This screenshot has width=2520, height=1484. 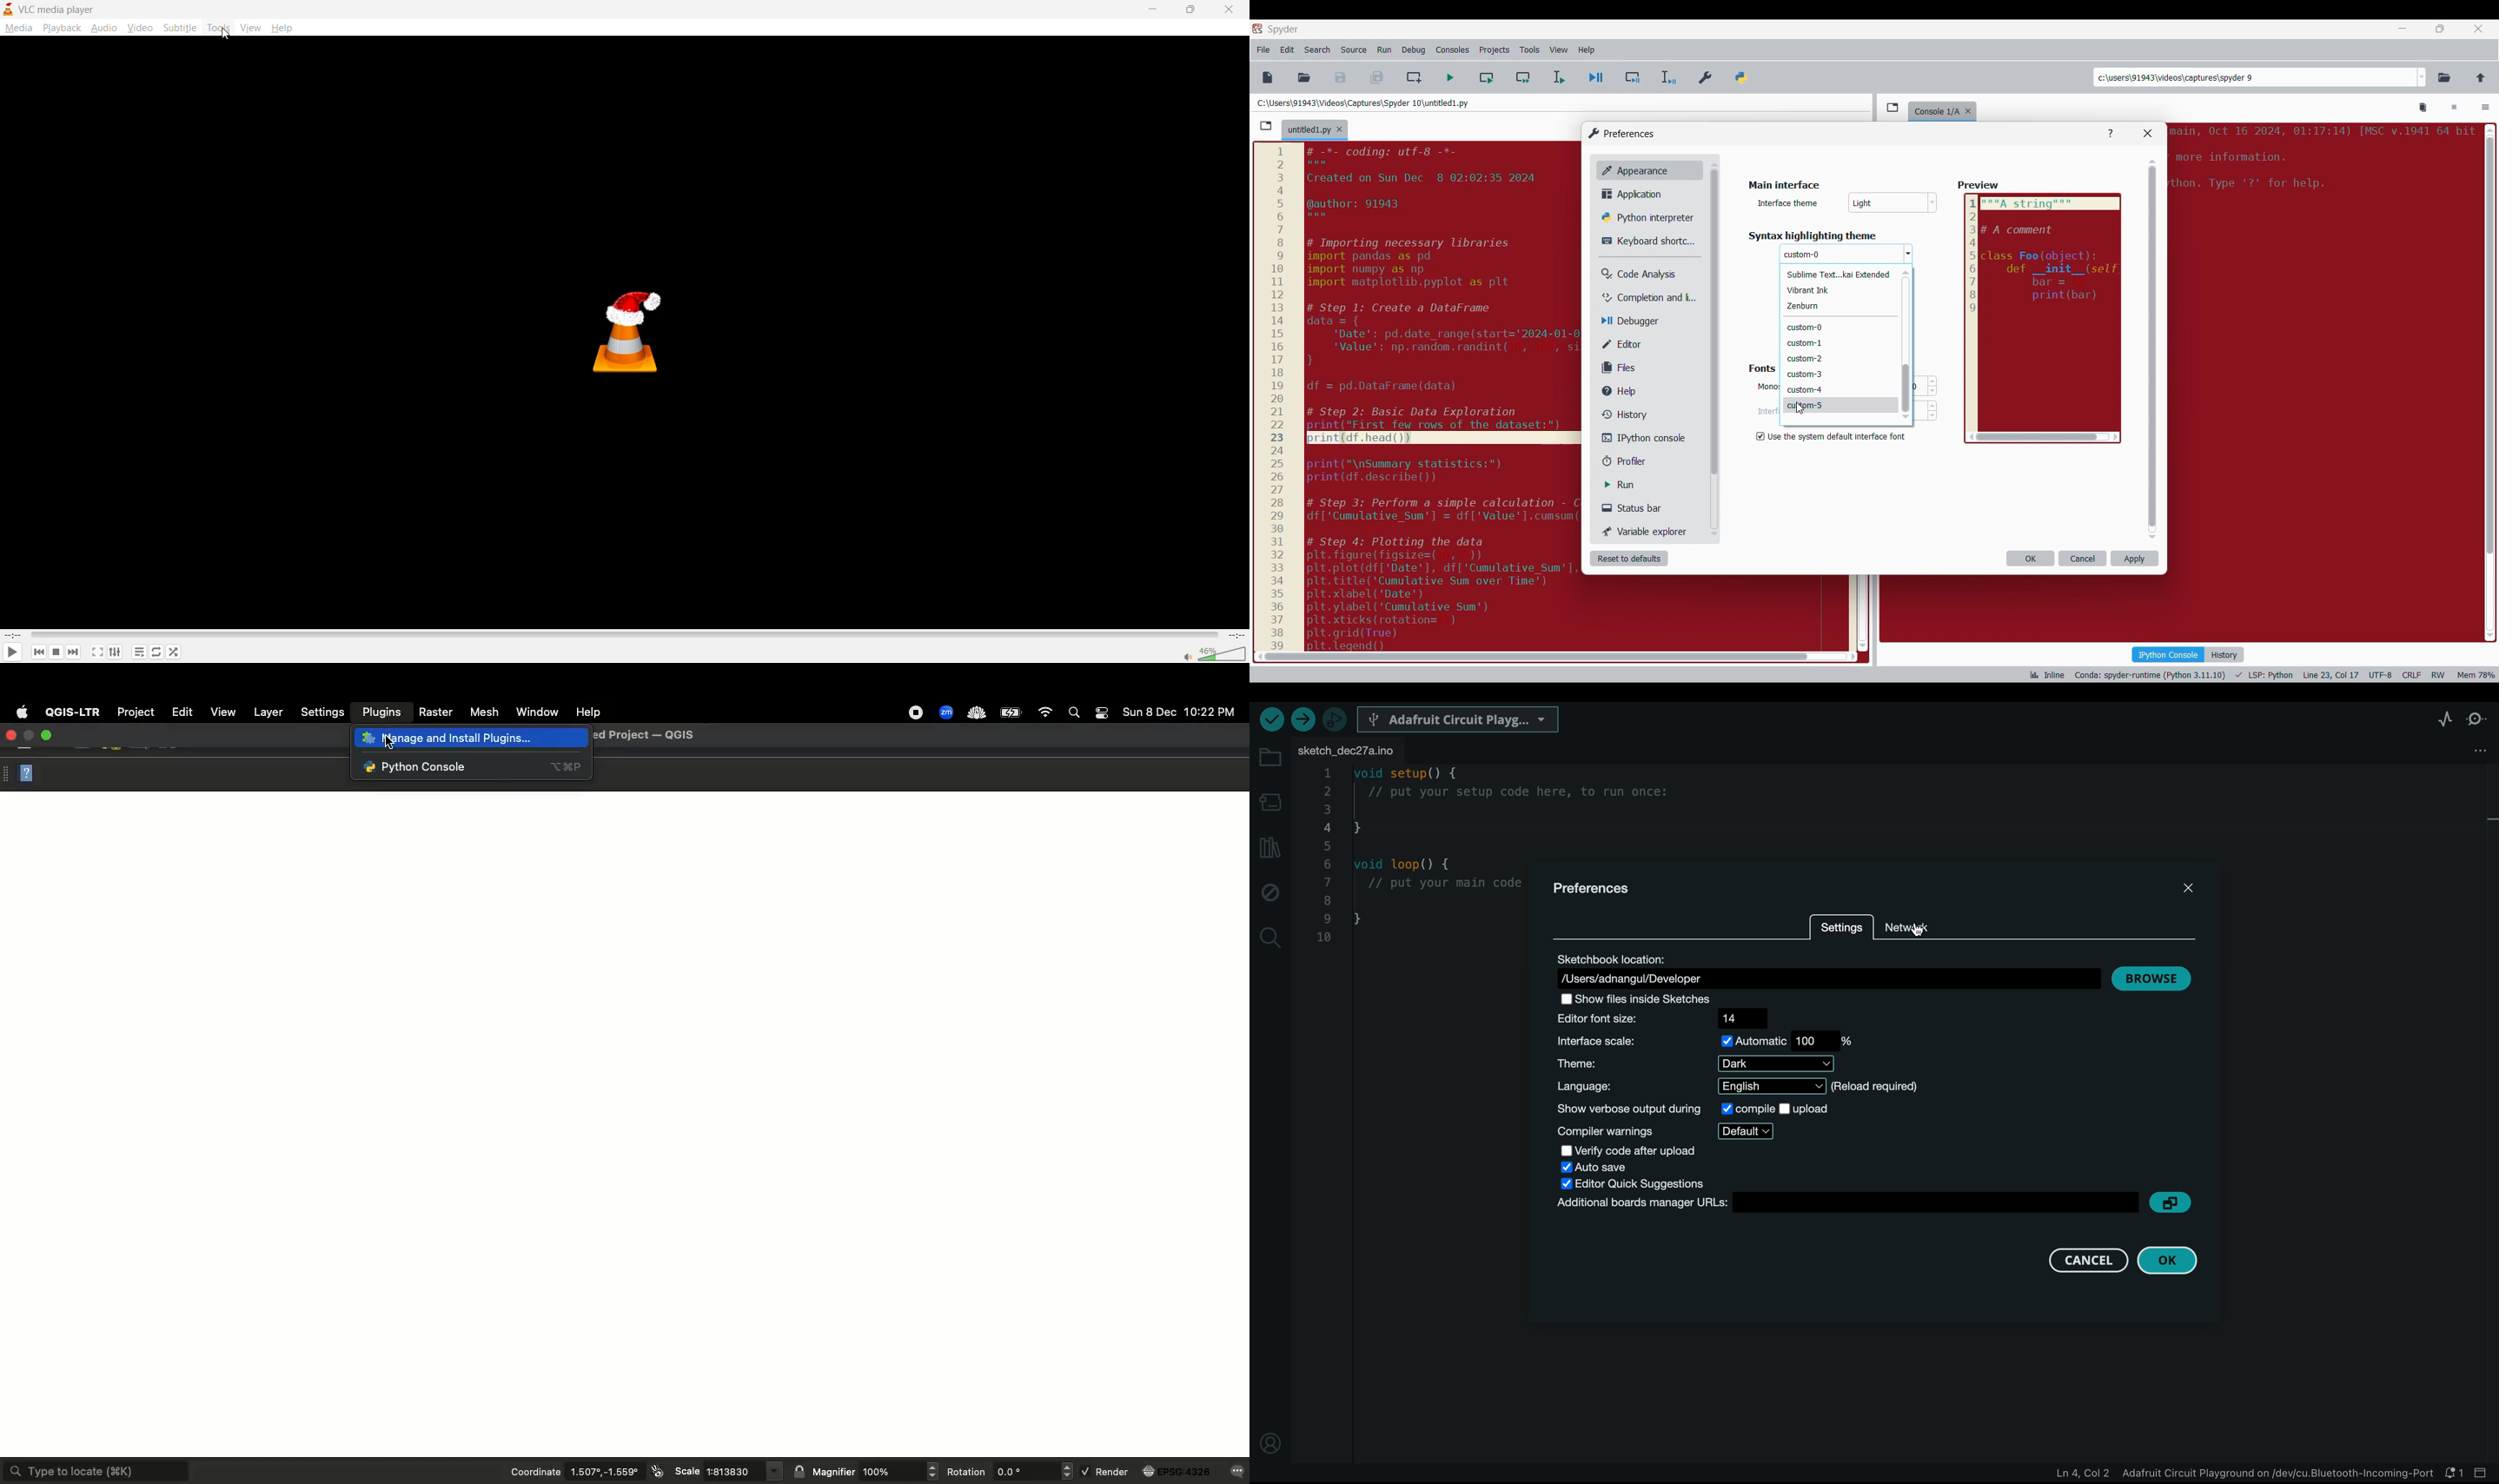 I want to click on Debug cell, so click(x=1633, y=77).